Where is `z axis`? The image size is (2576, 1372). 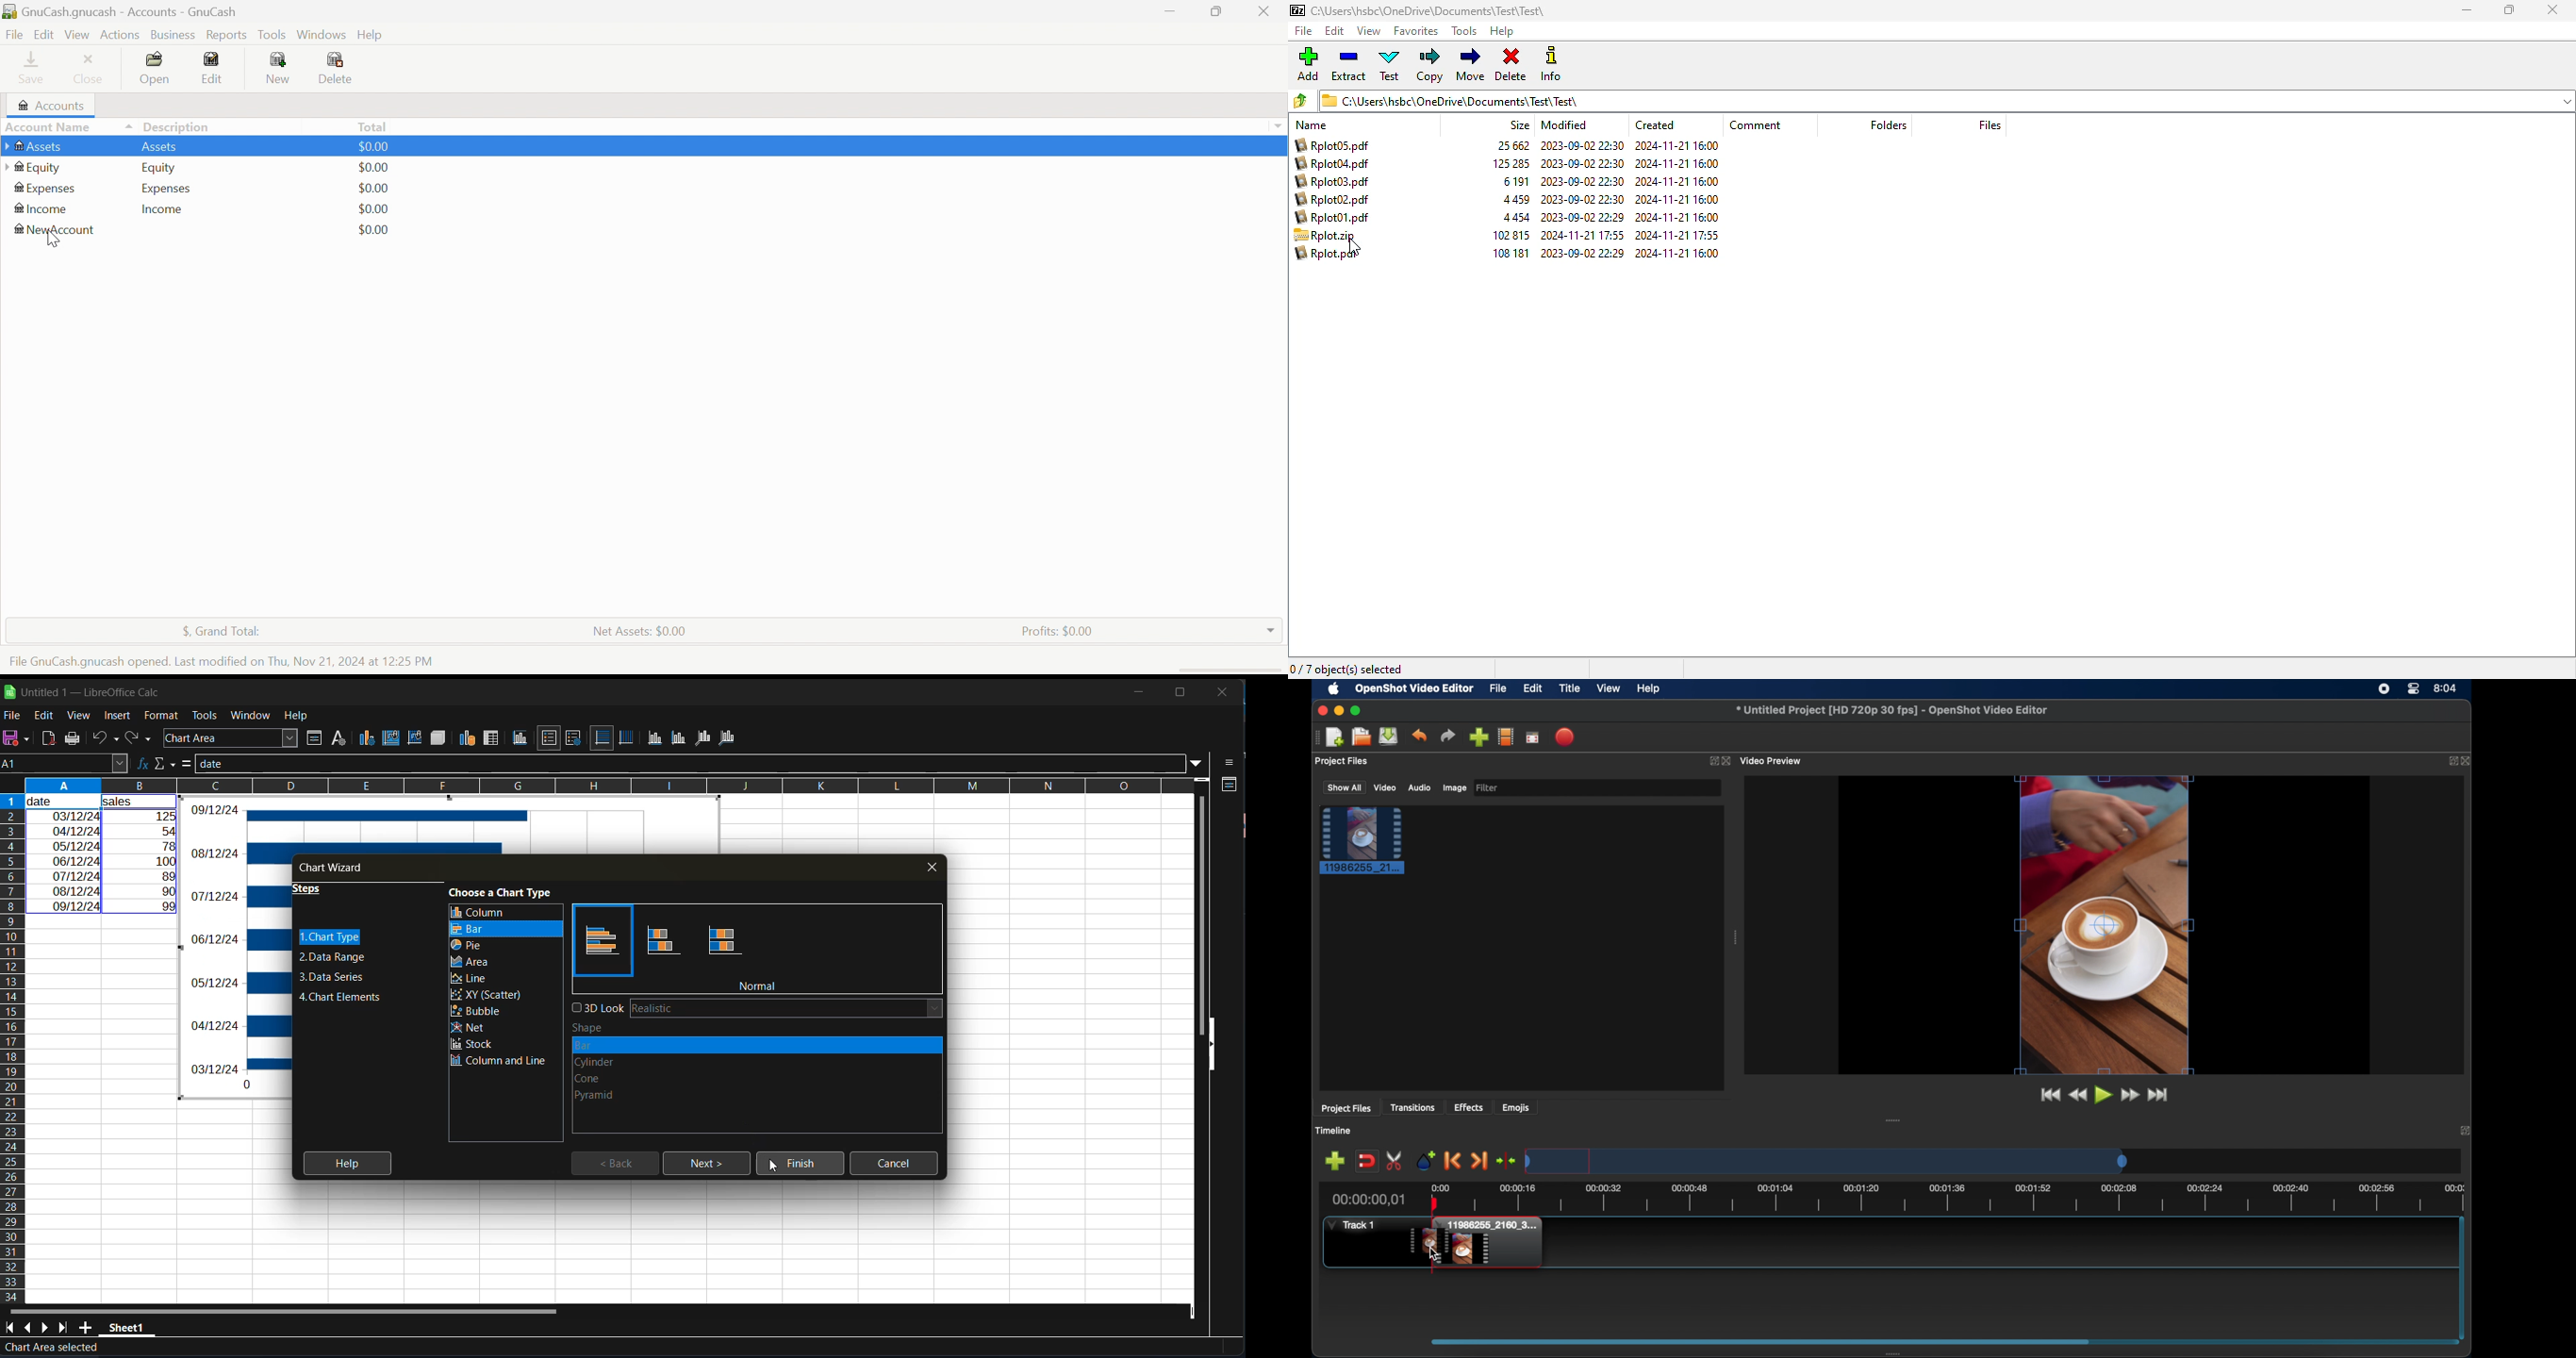
z axis is located at coordinates (702, 736).